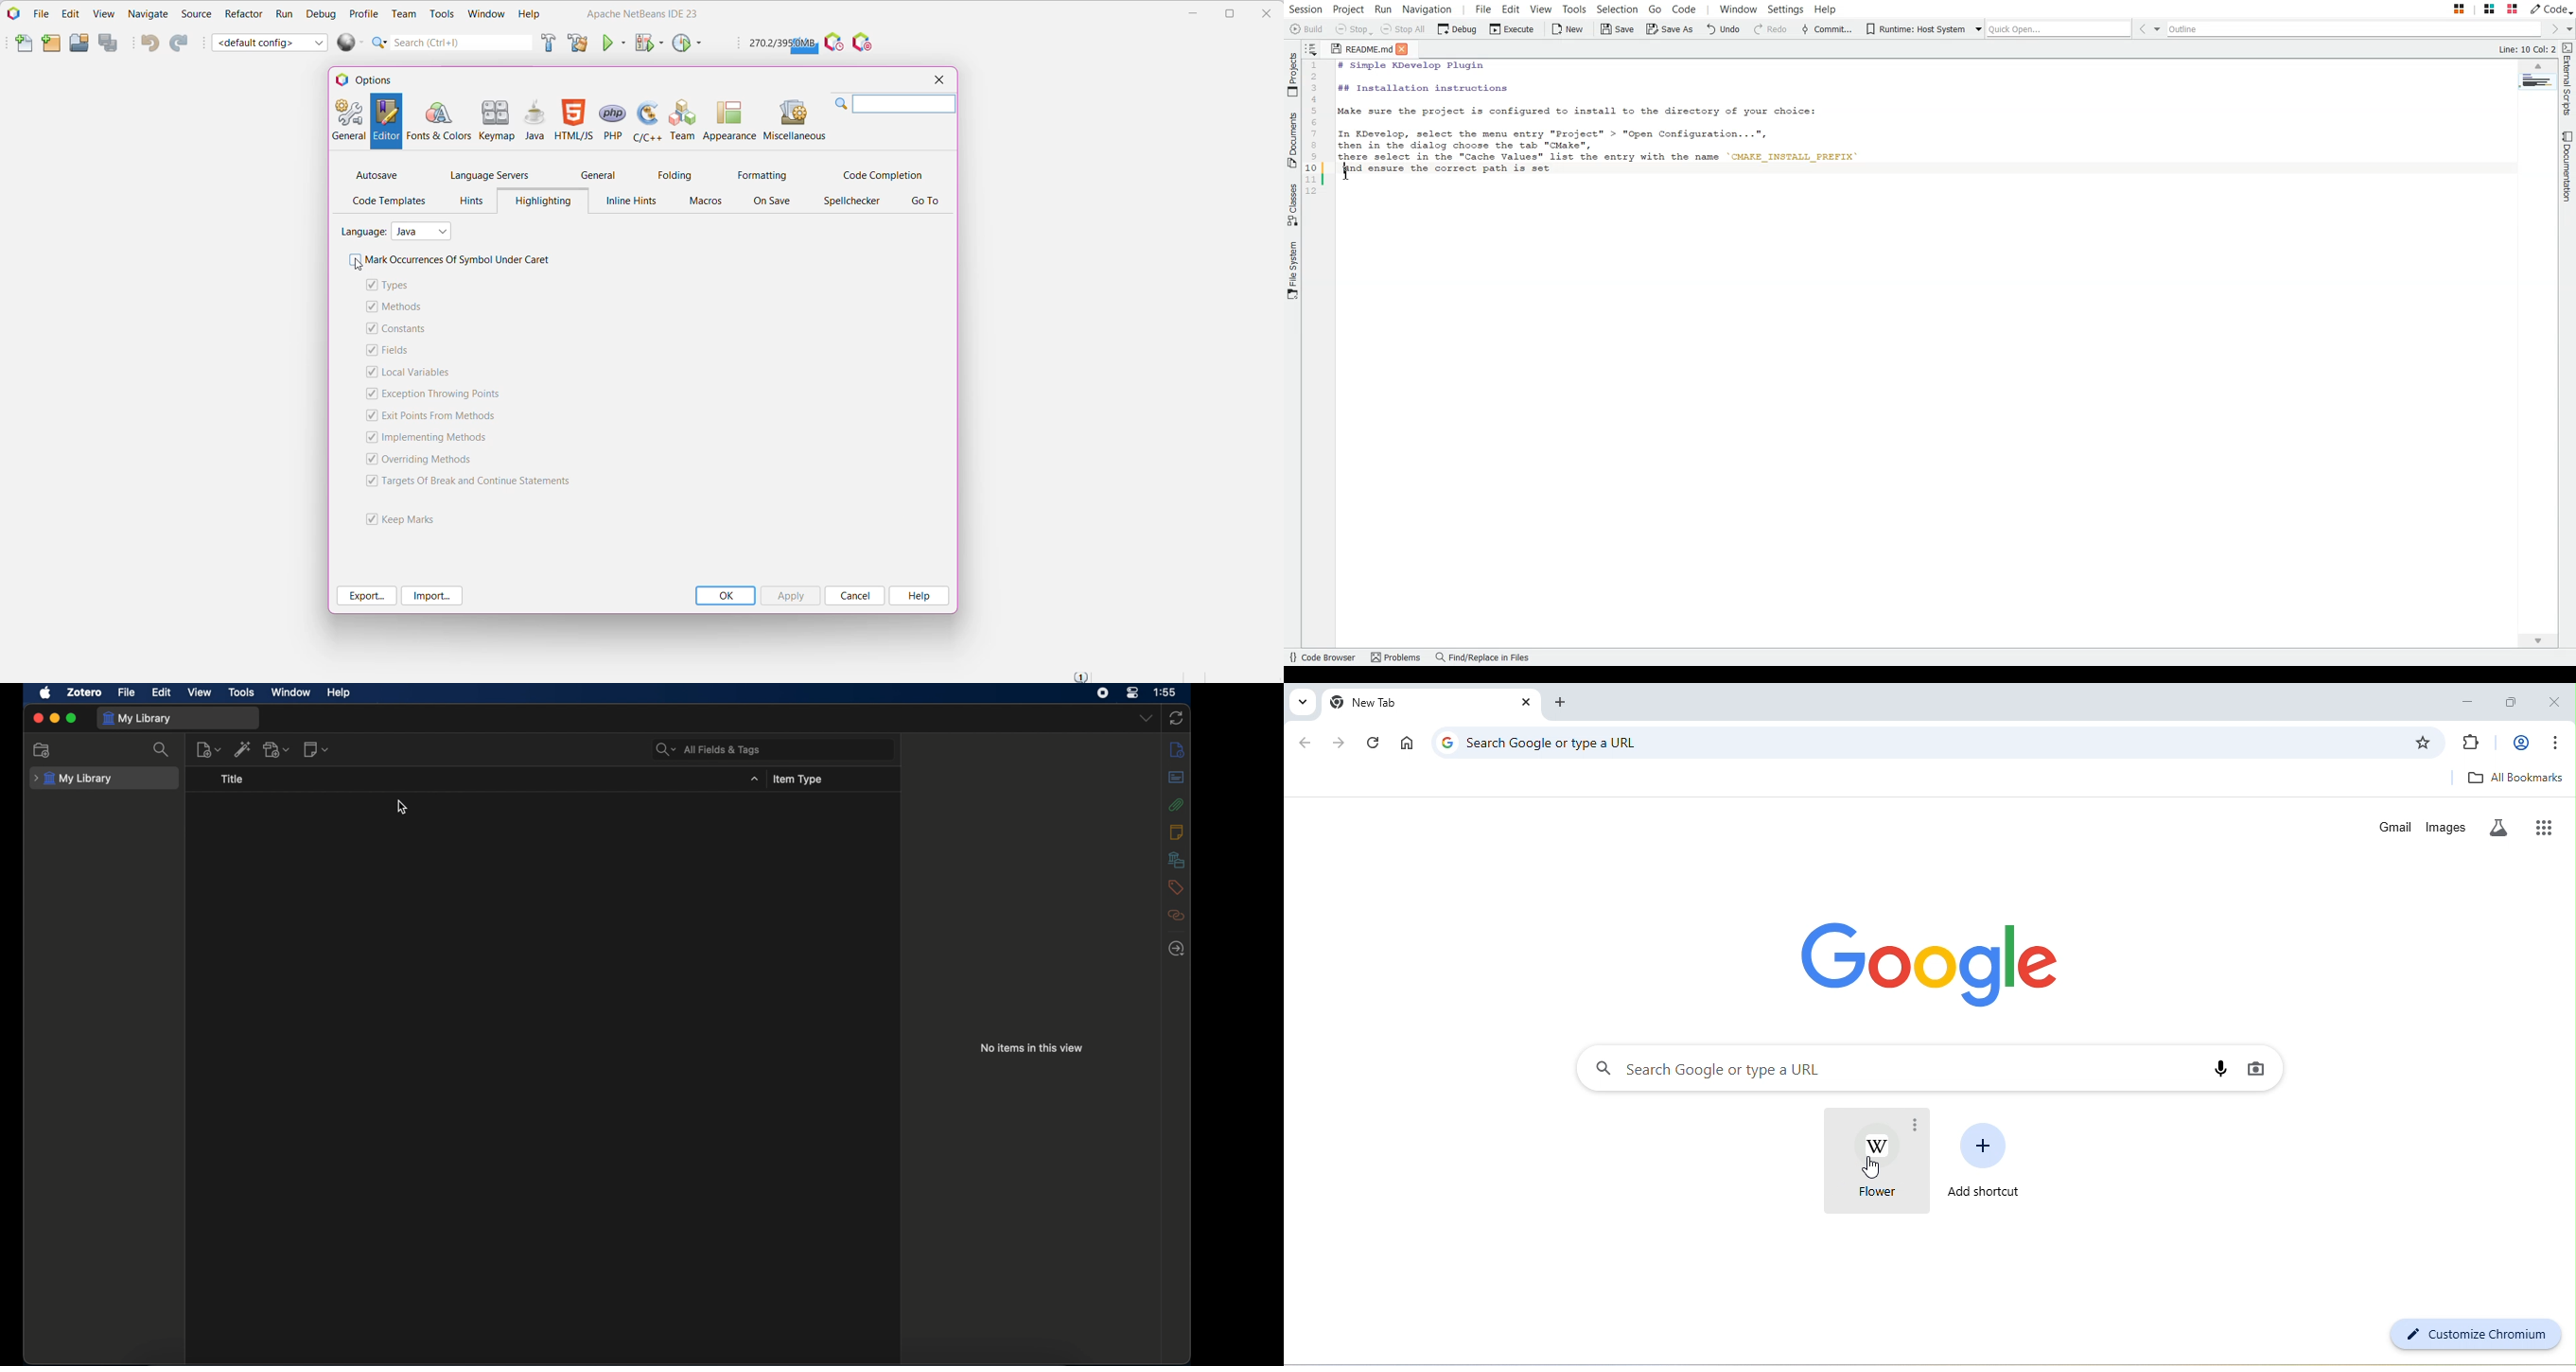 The height and width of the screenshot is (1372, 2576). Describe the element at coordinates (1439, 168) in the screenshot. I see `and ensure the correct path is set` at that location.